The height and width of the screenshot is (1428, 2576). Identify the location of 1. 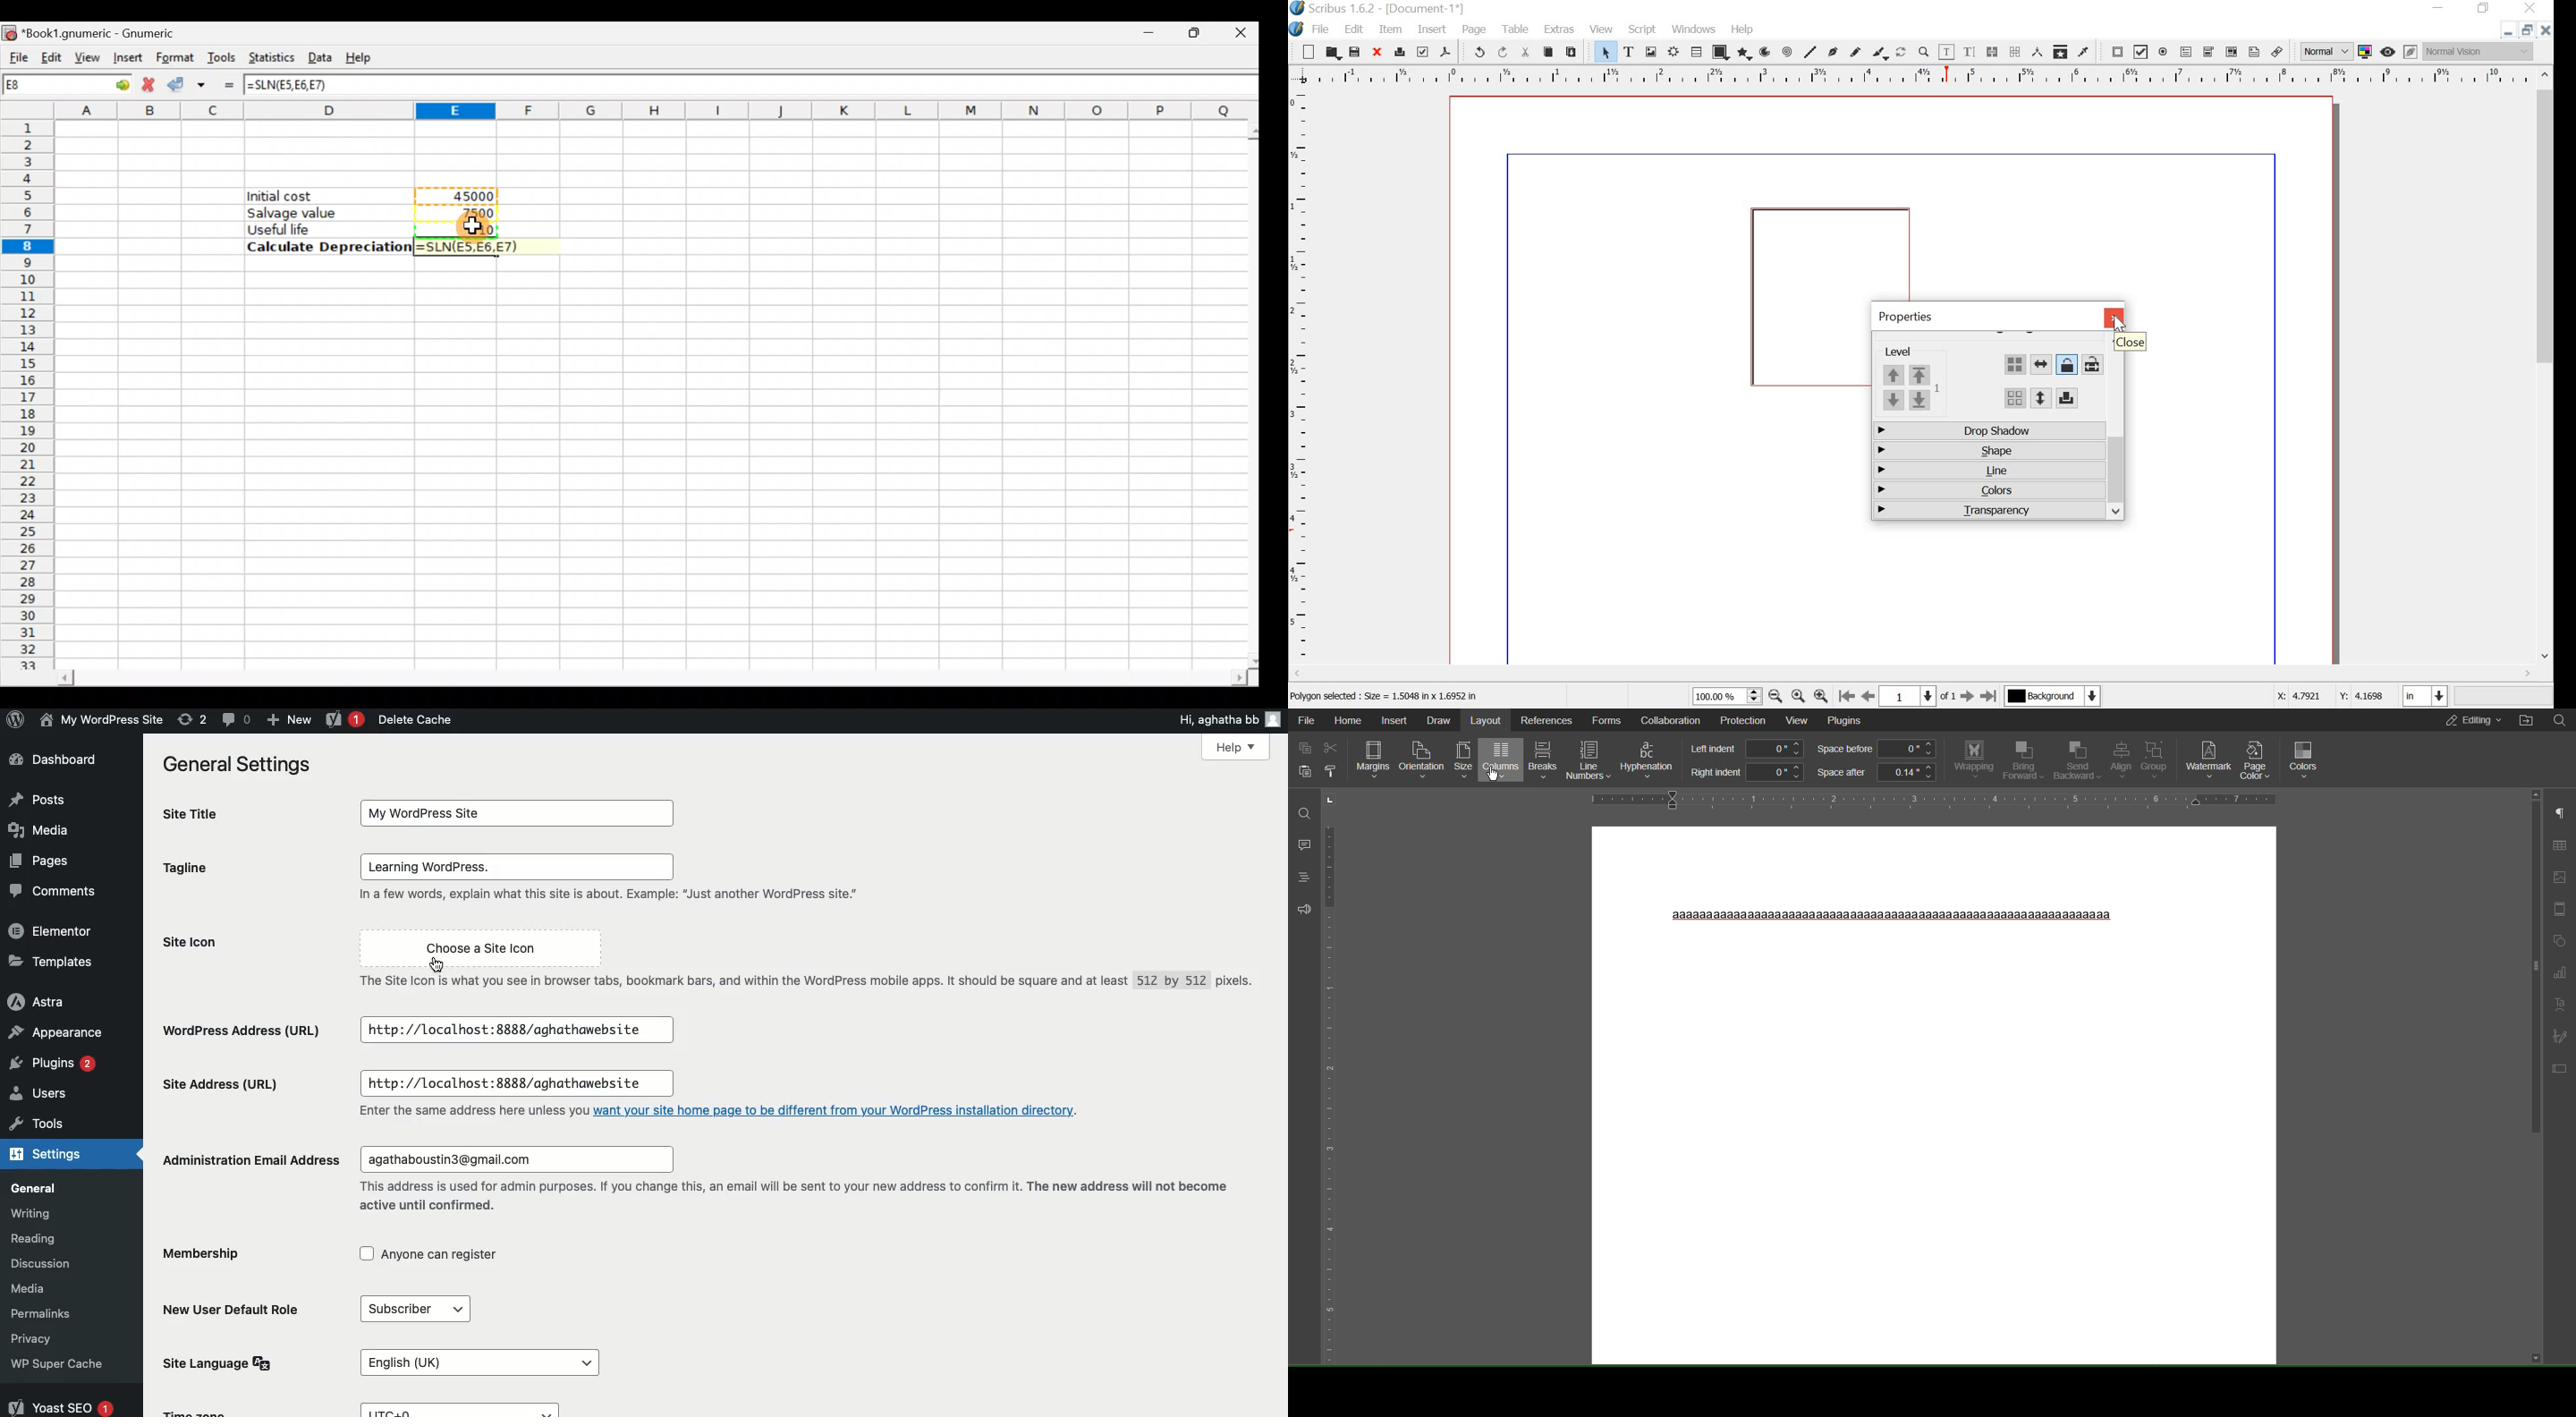
(1908, 696).